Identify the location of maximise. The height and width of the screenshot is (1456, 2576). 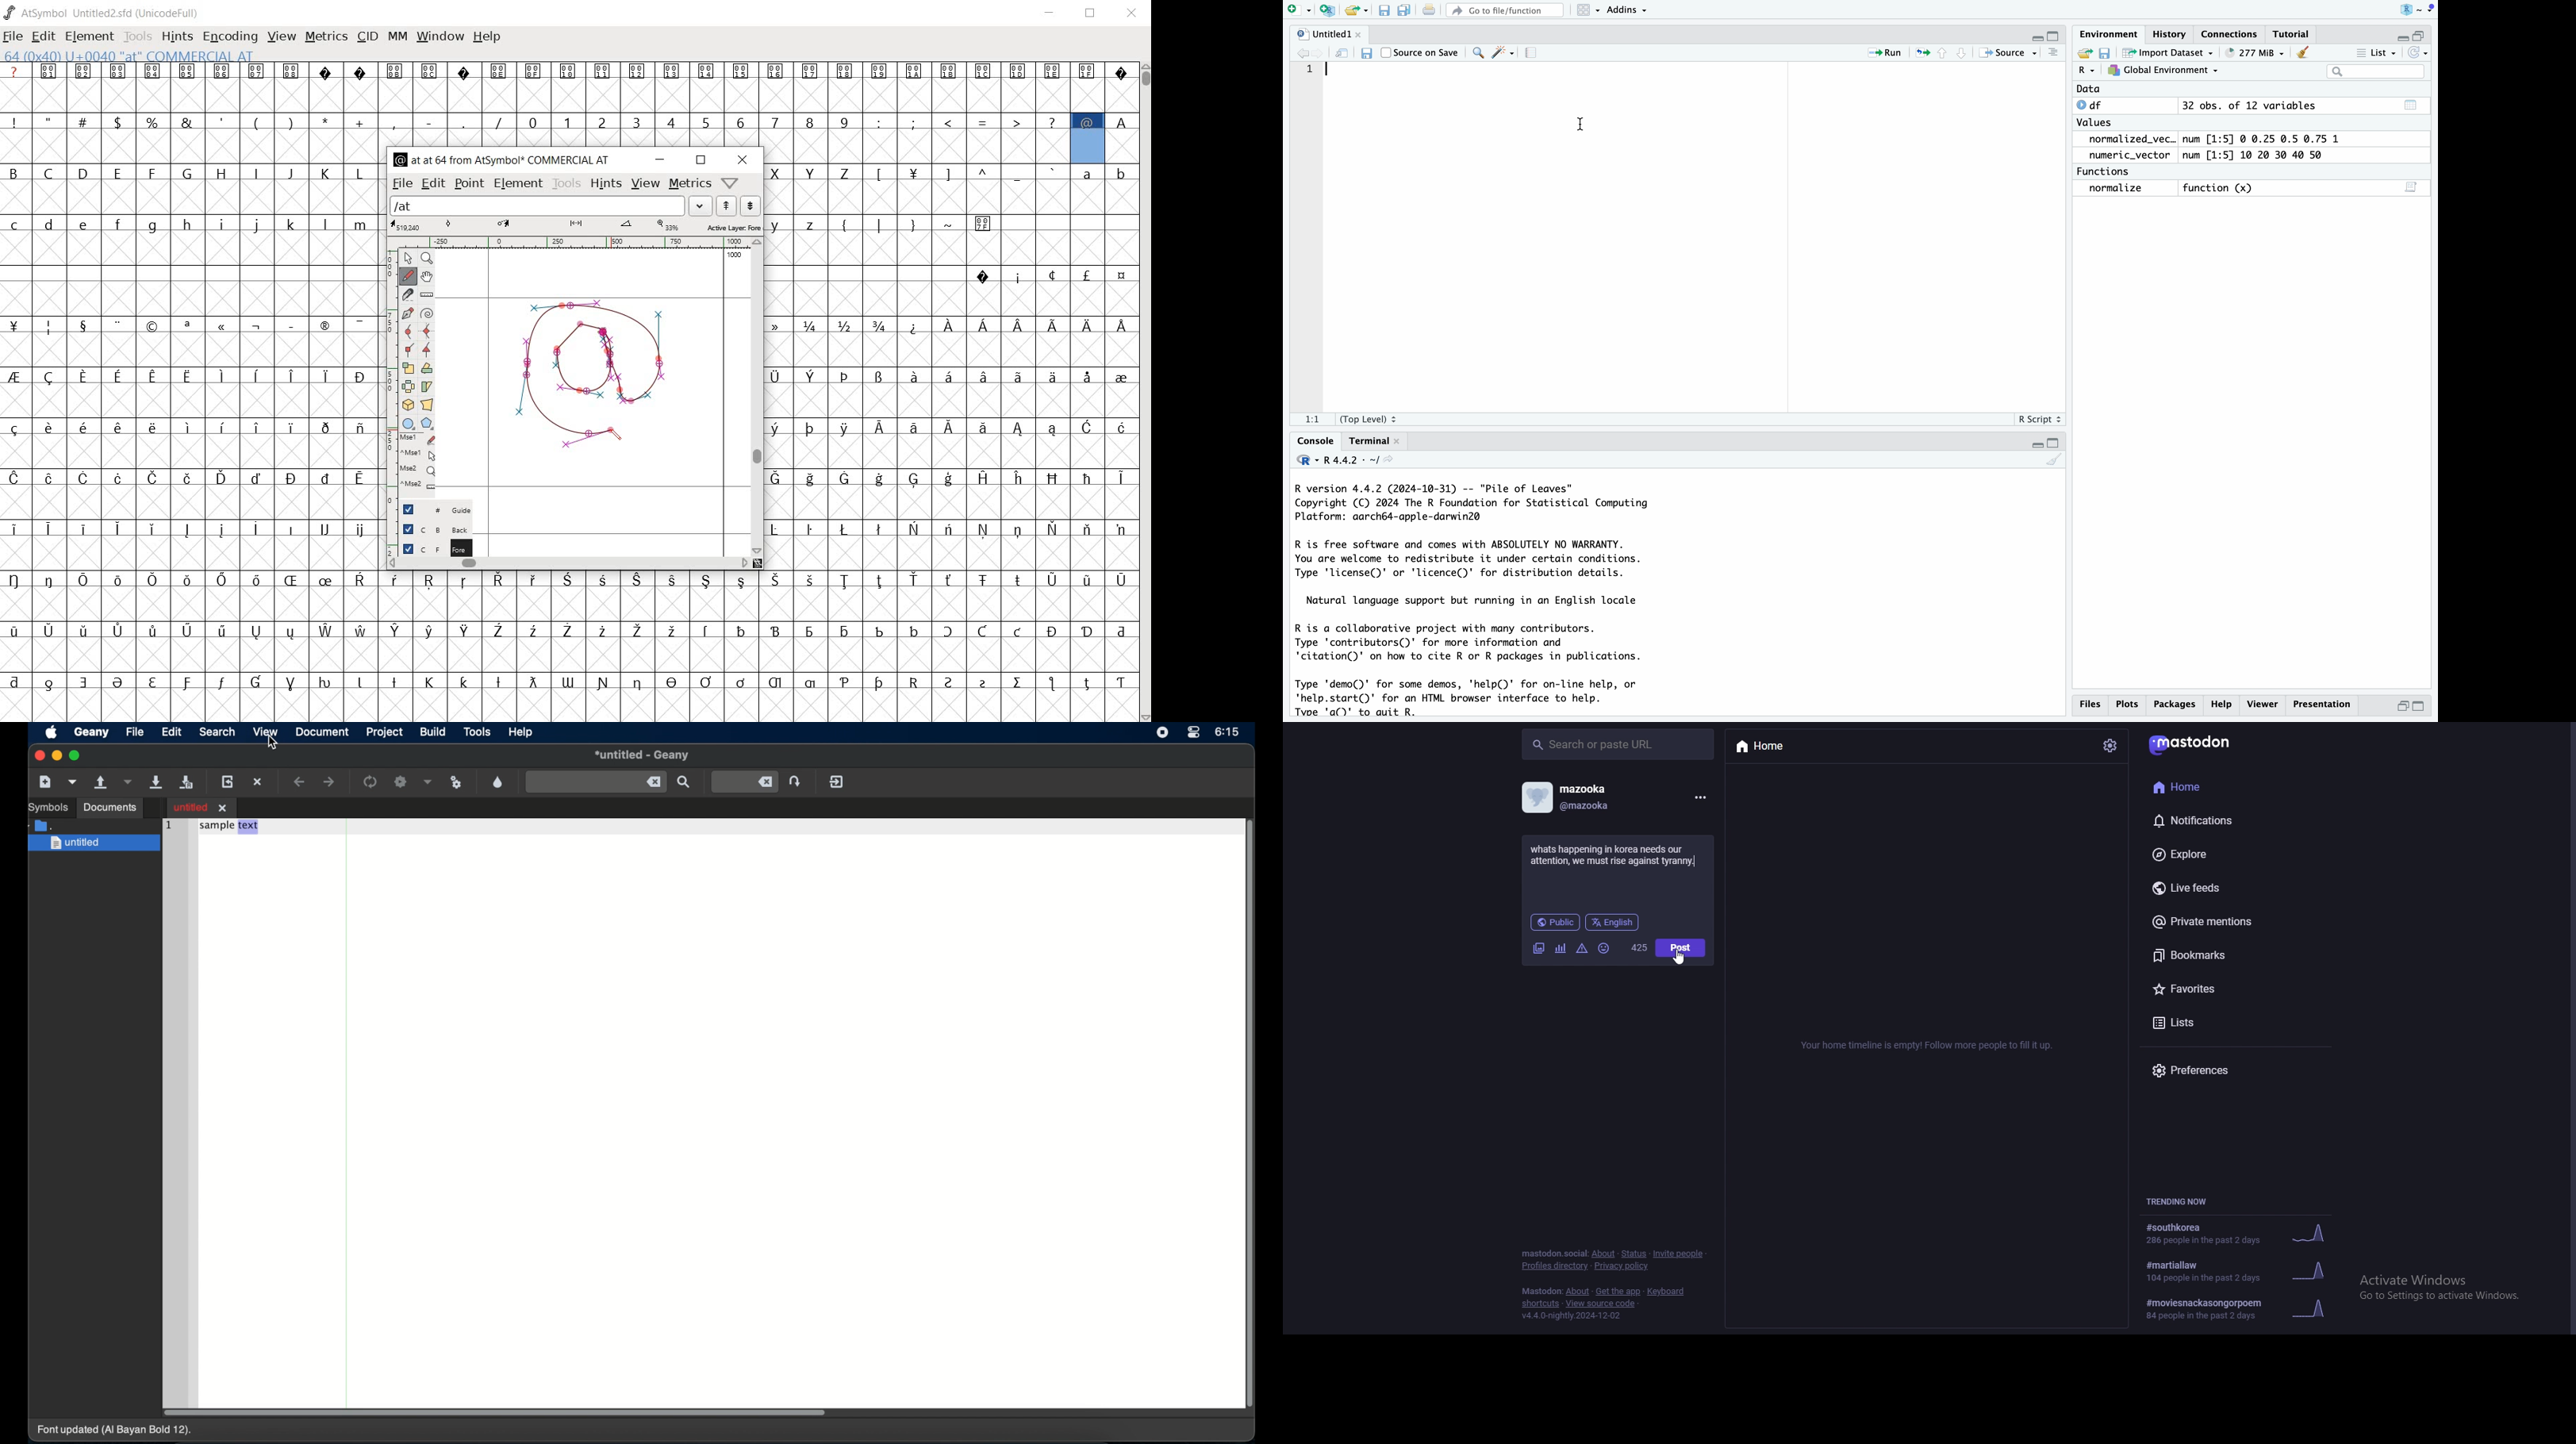
(2420, 706).